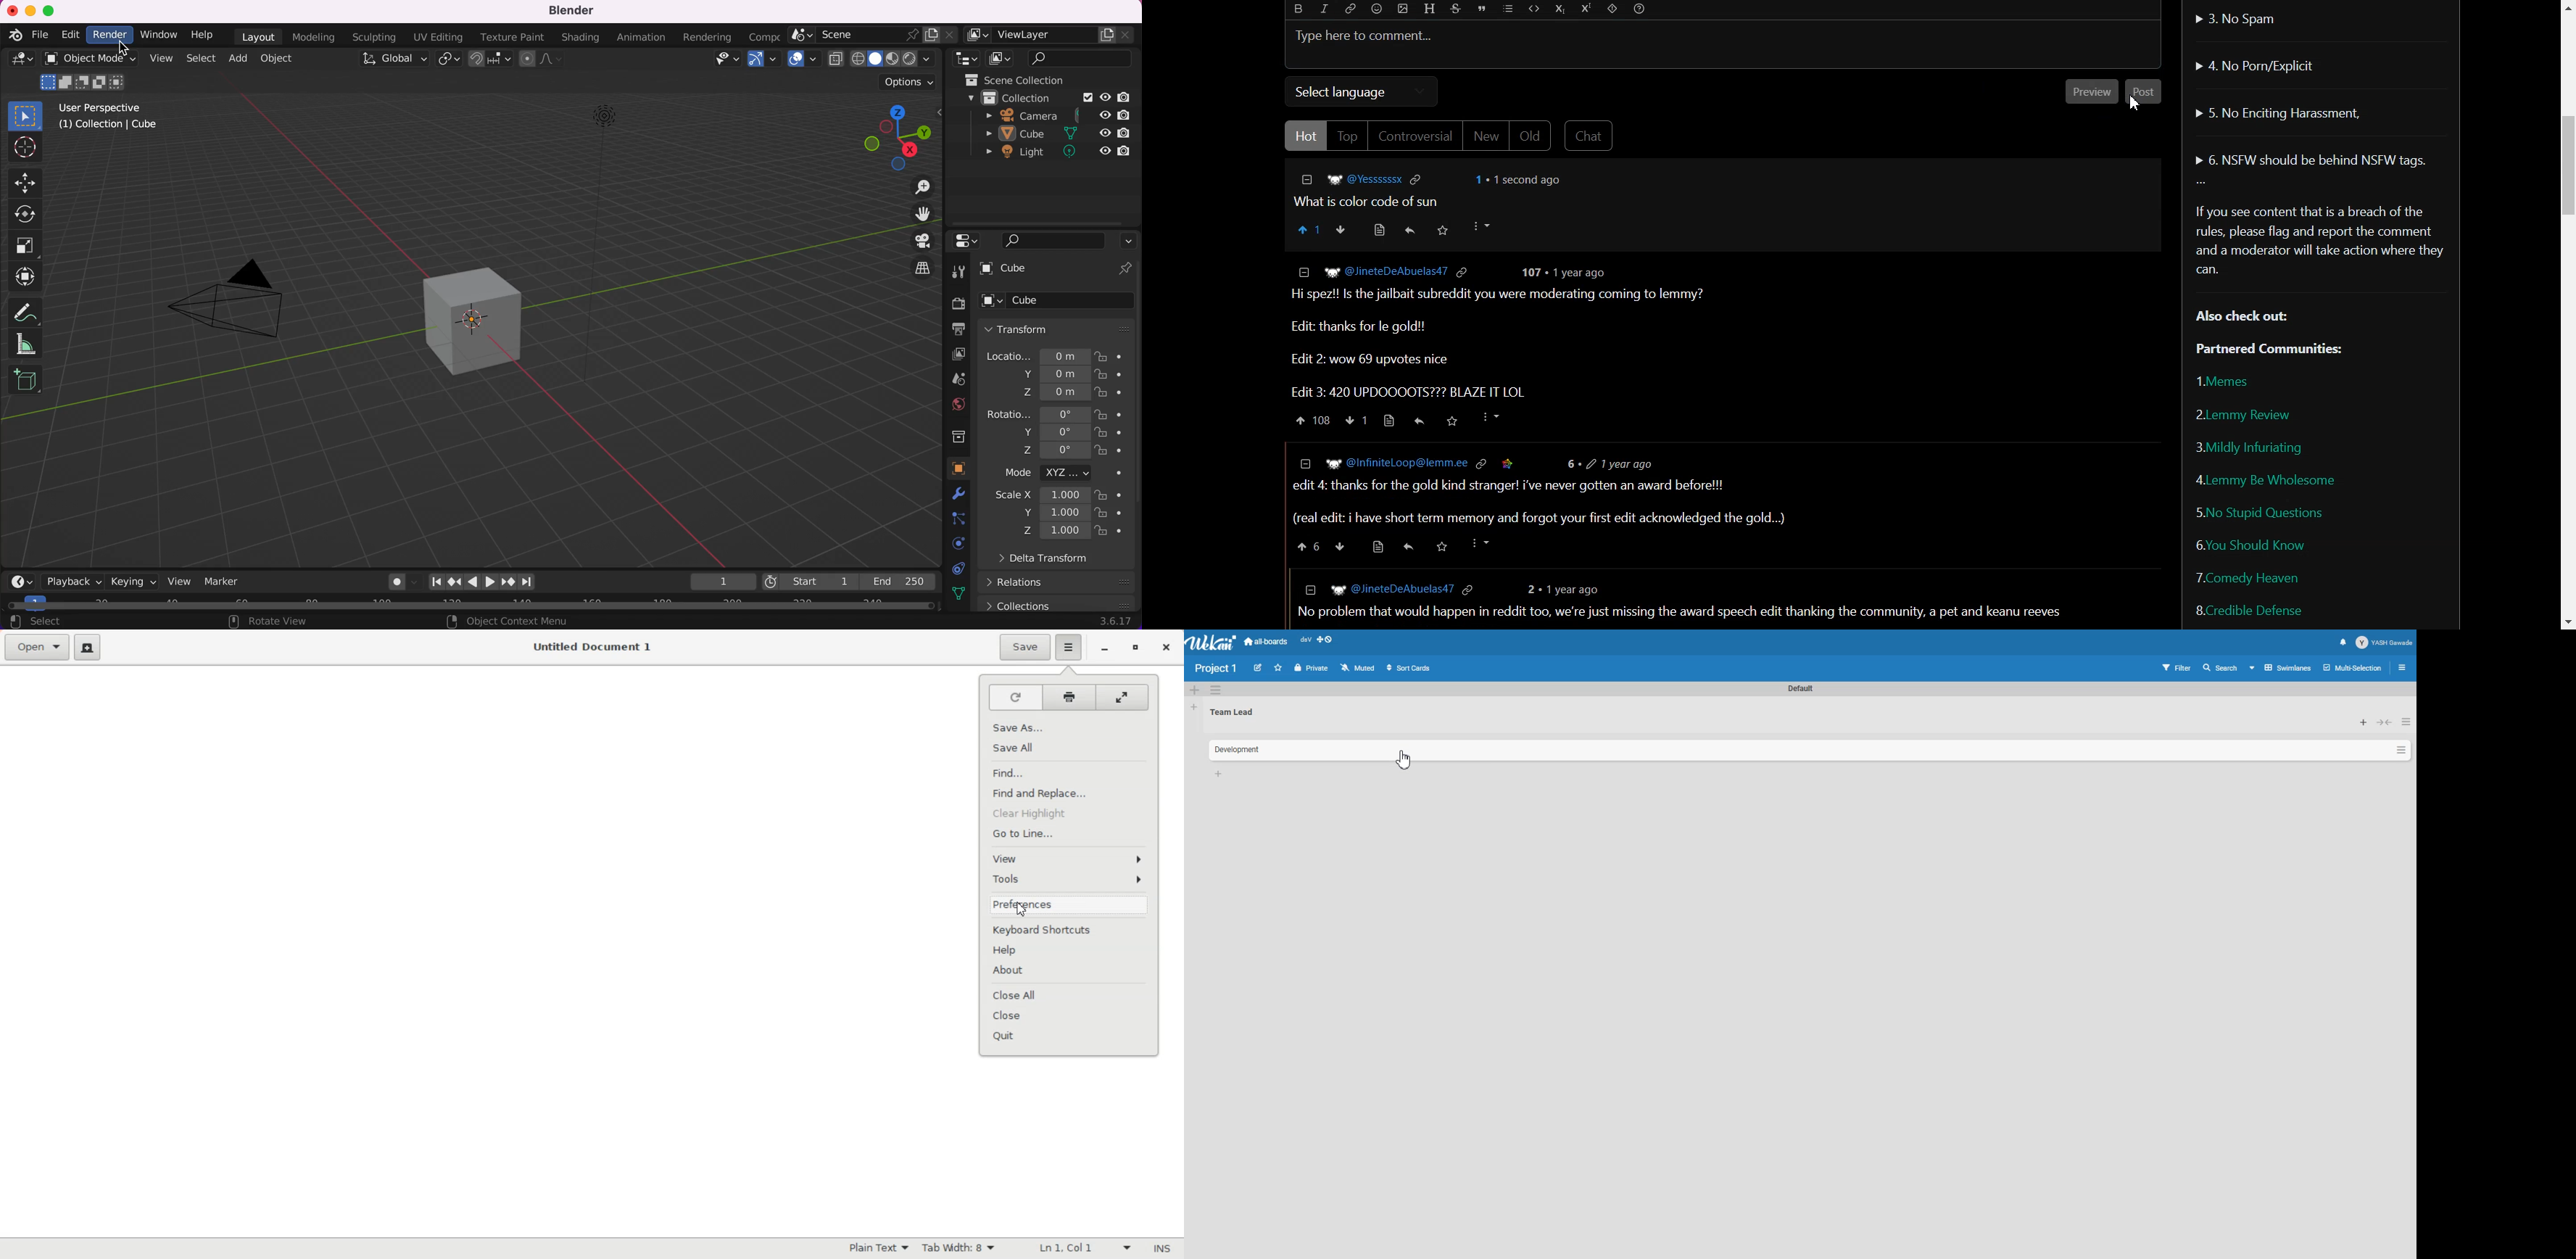 Image resolution: width=2576 pixels, height=1260 pixels. I want to click on animation, so click(638, 38).